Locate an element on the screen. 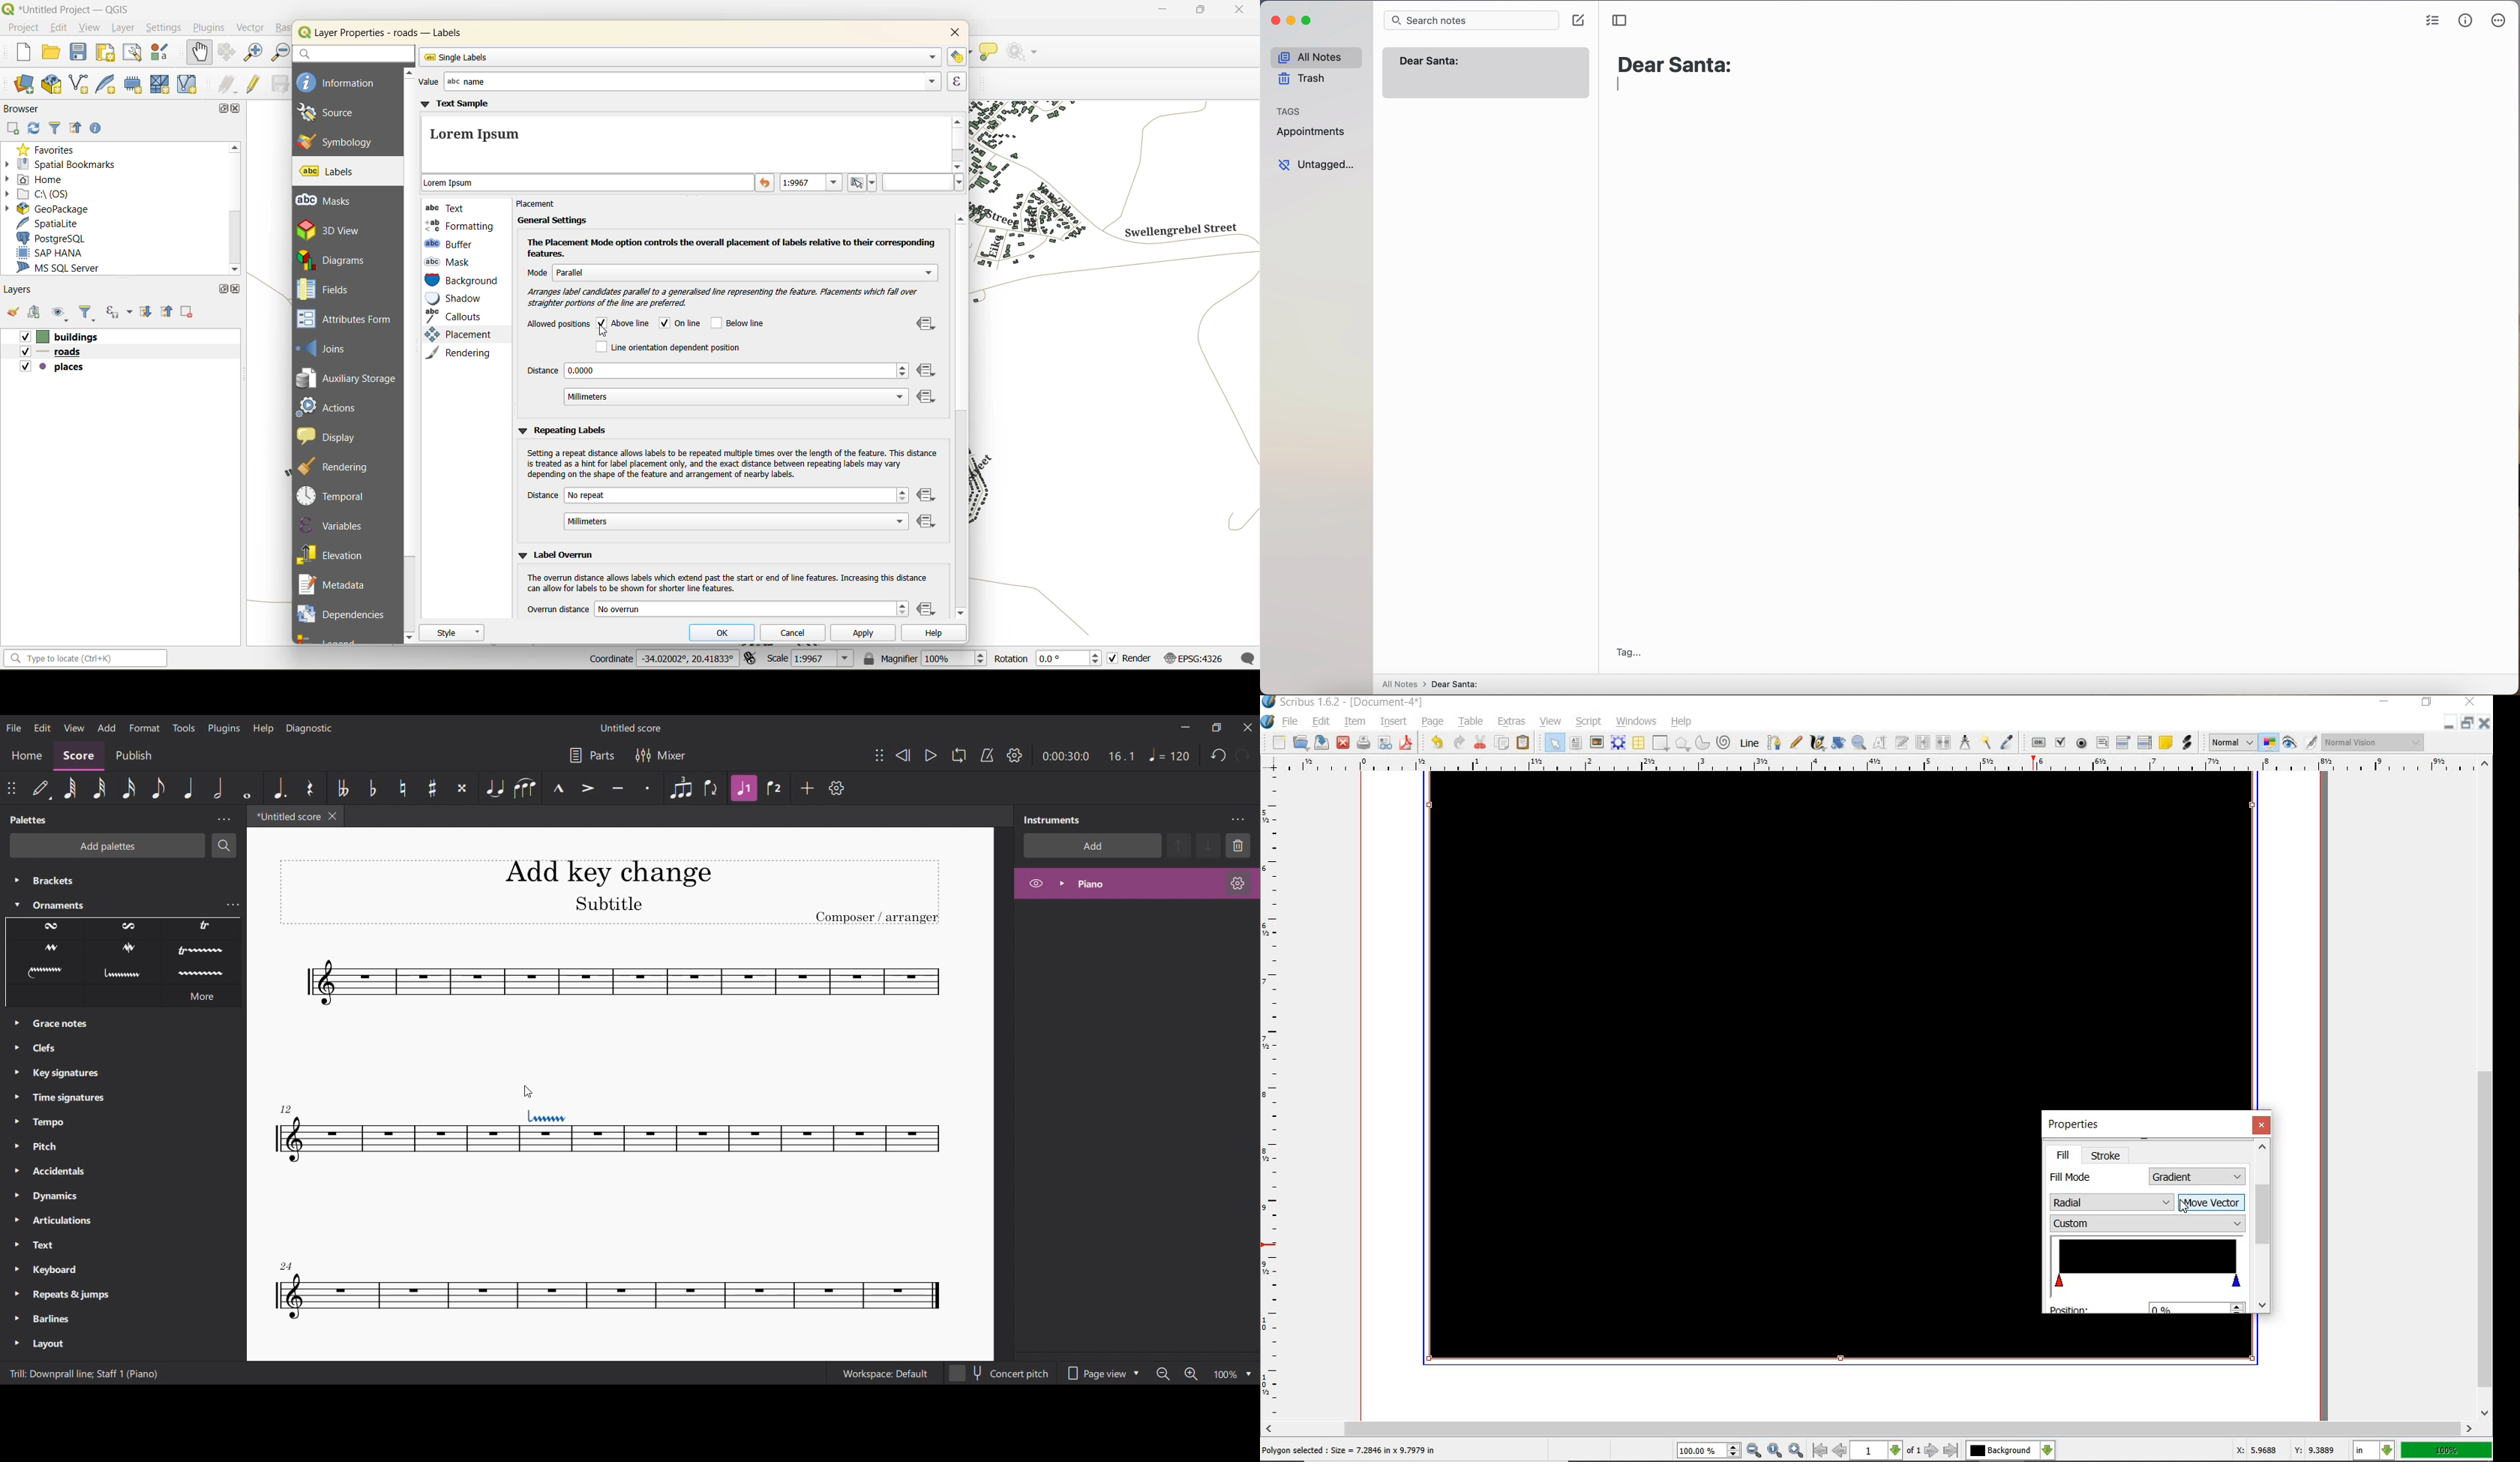 Image resolution: width=2520 pixels, height=1484 pixels. solid is located at coordinates (2198, 1176).